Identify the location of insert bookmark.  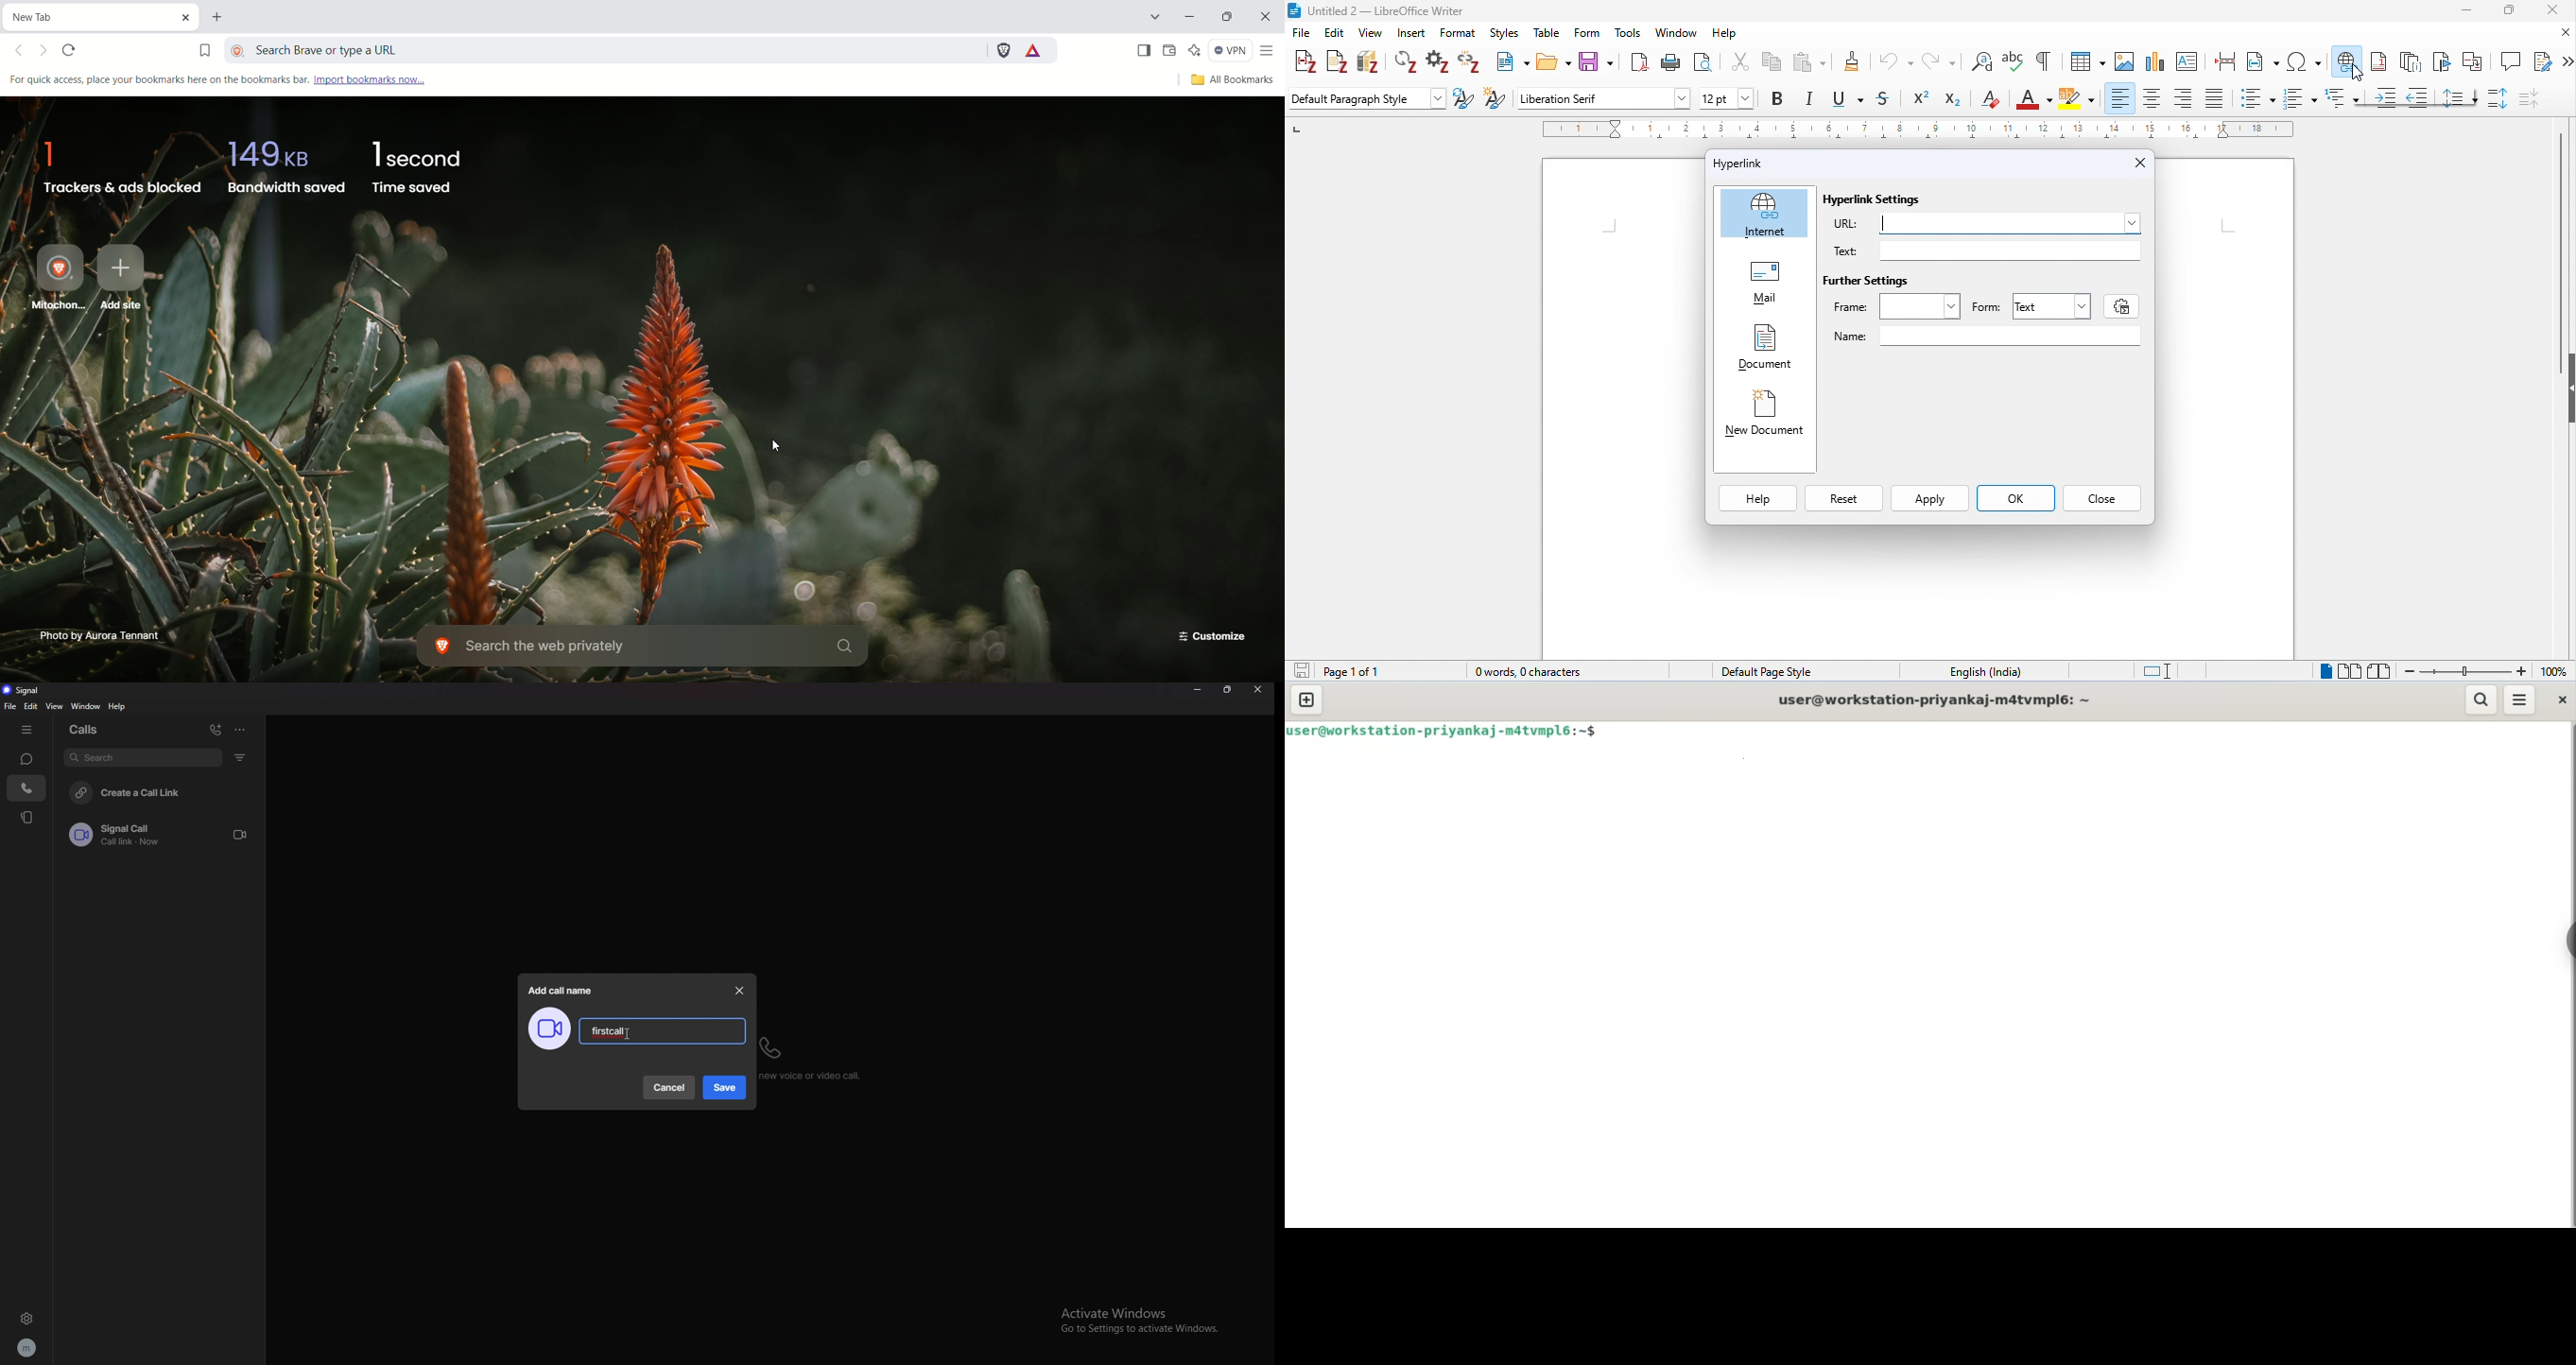
(2445, 61).